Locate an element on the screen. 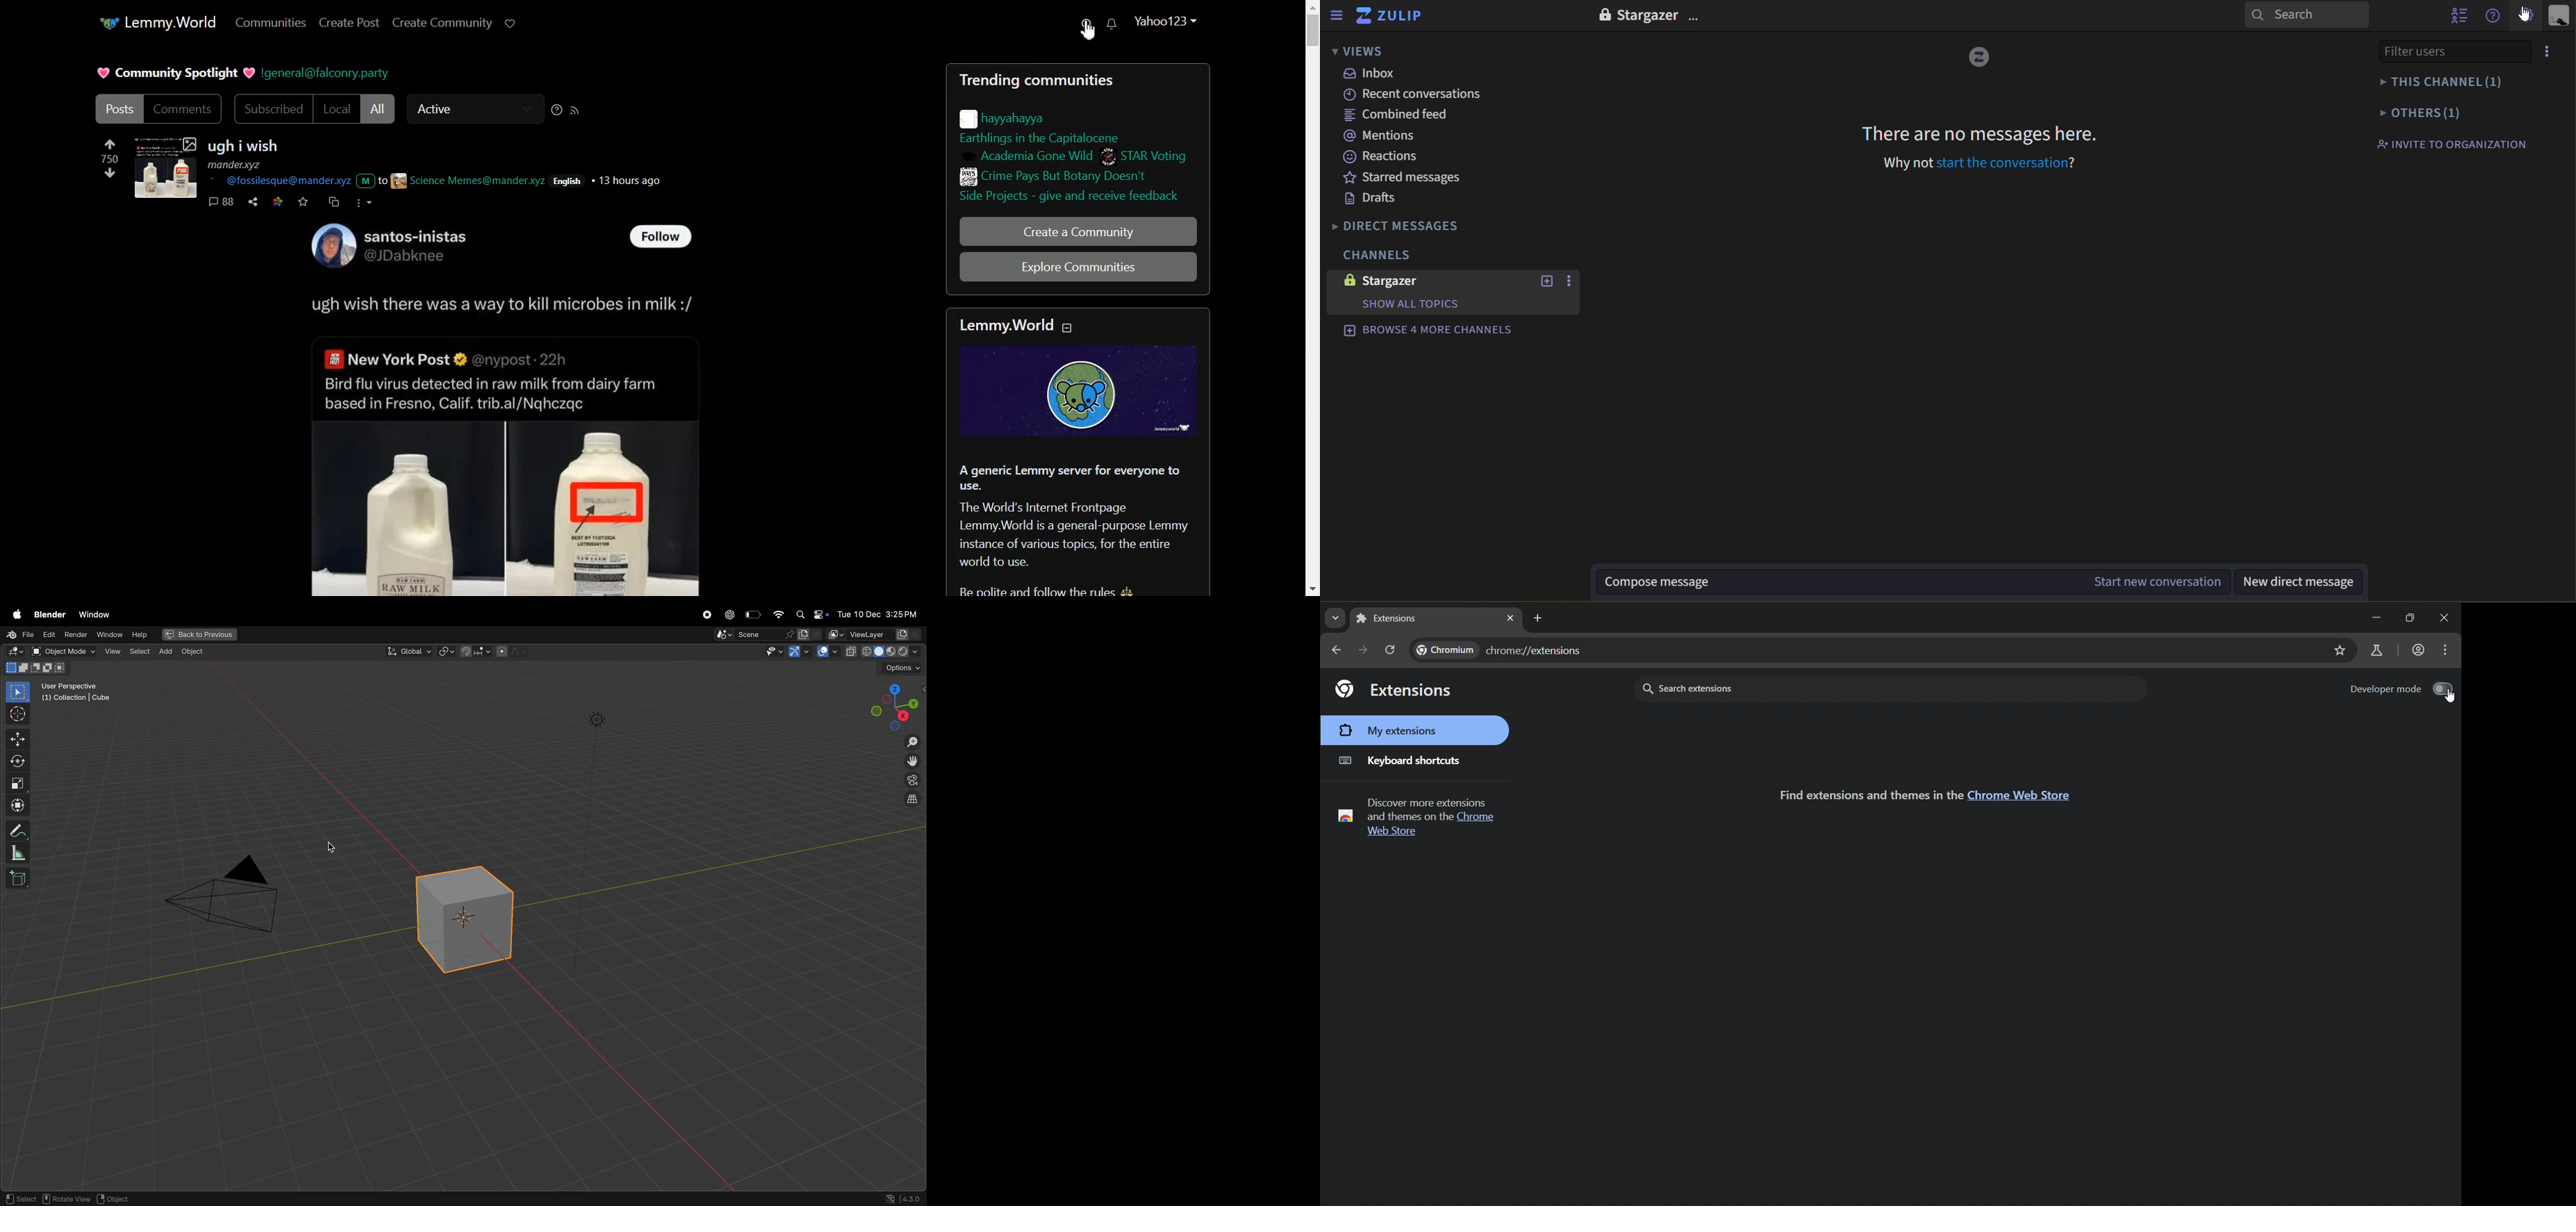  hide user list is located at coordinates (2459, 15).